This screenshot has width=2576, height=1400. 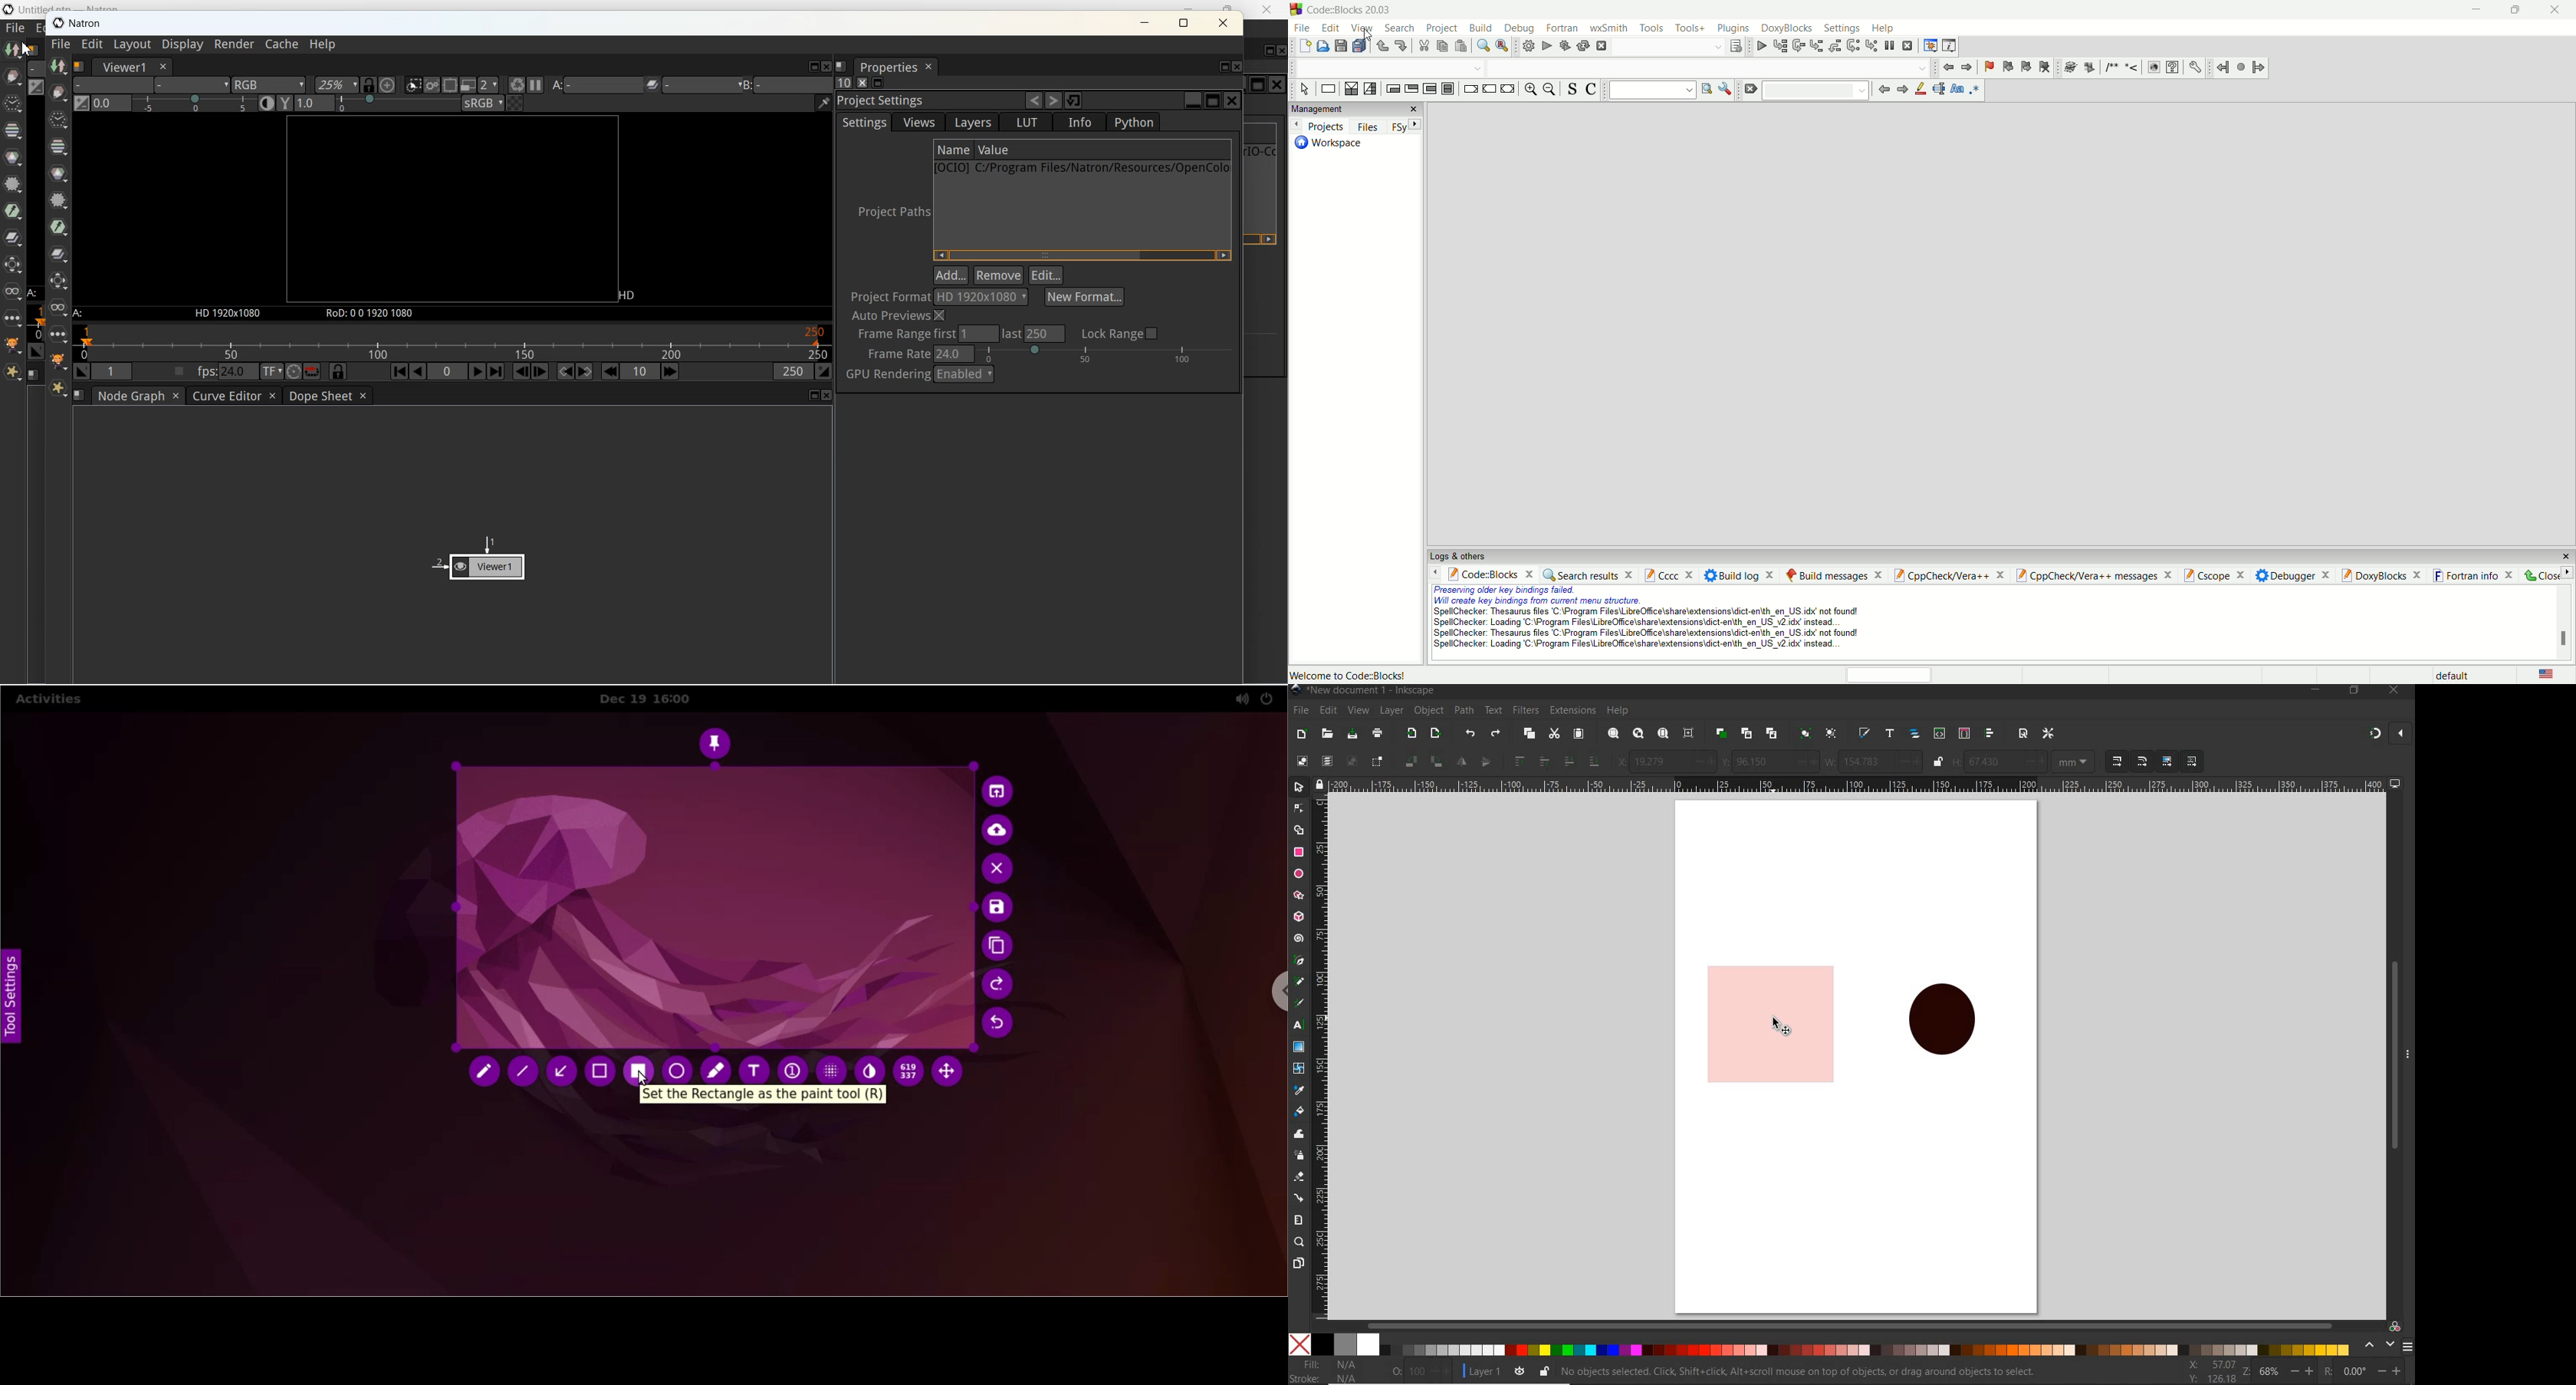 What do you see at coordinates (1422, 46) in the screenshot?
I see `cut` at bounding box center [1422, 46].